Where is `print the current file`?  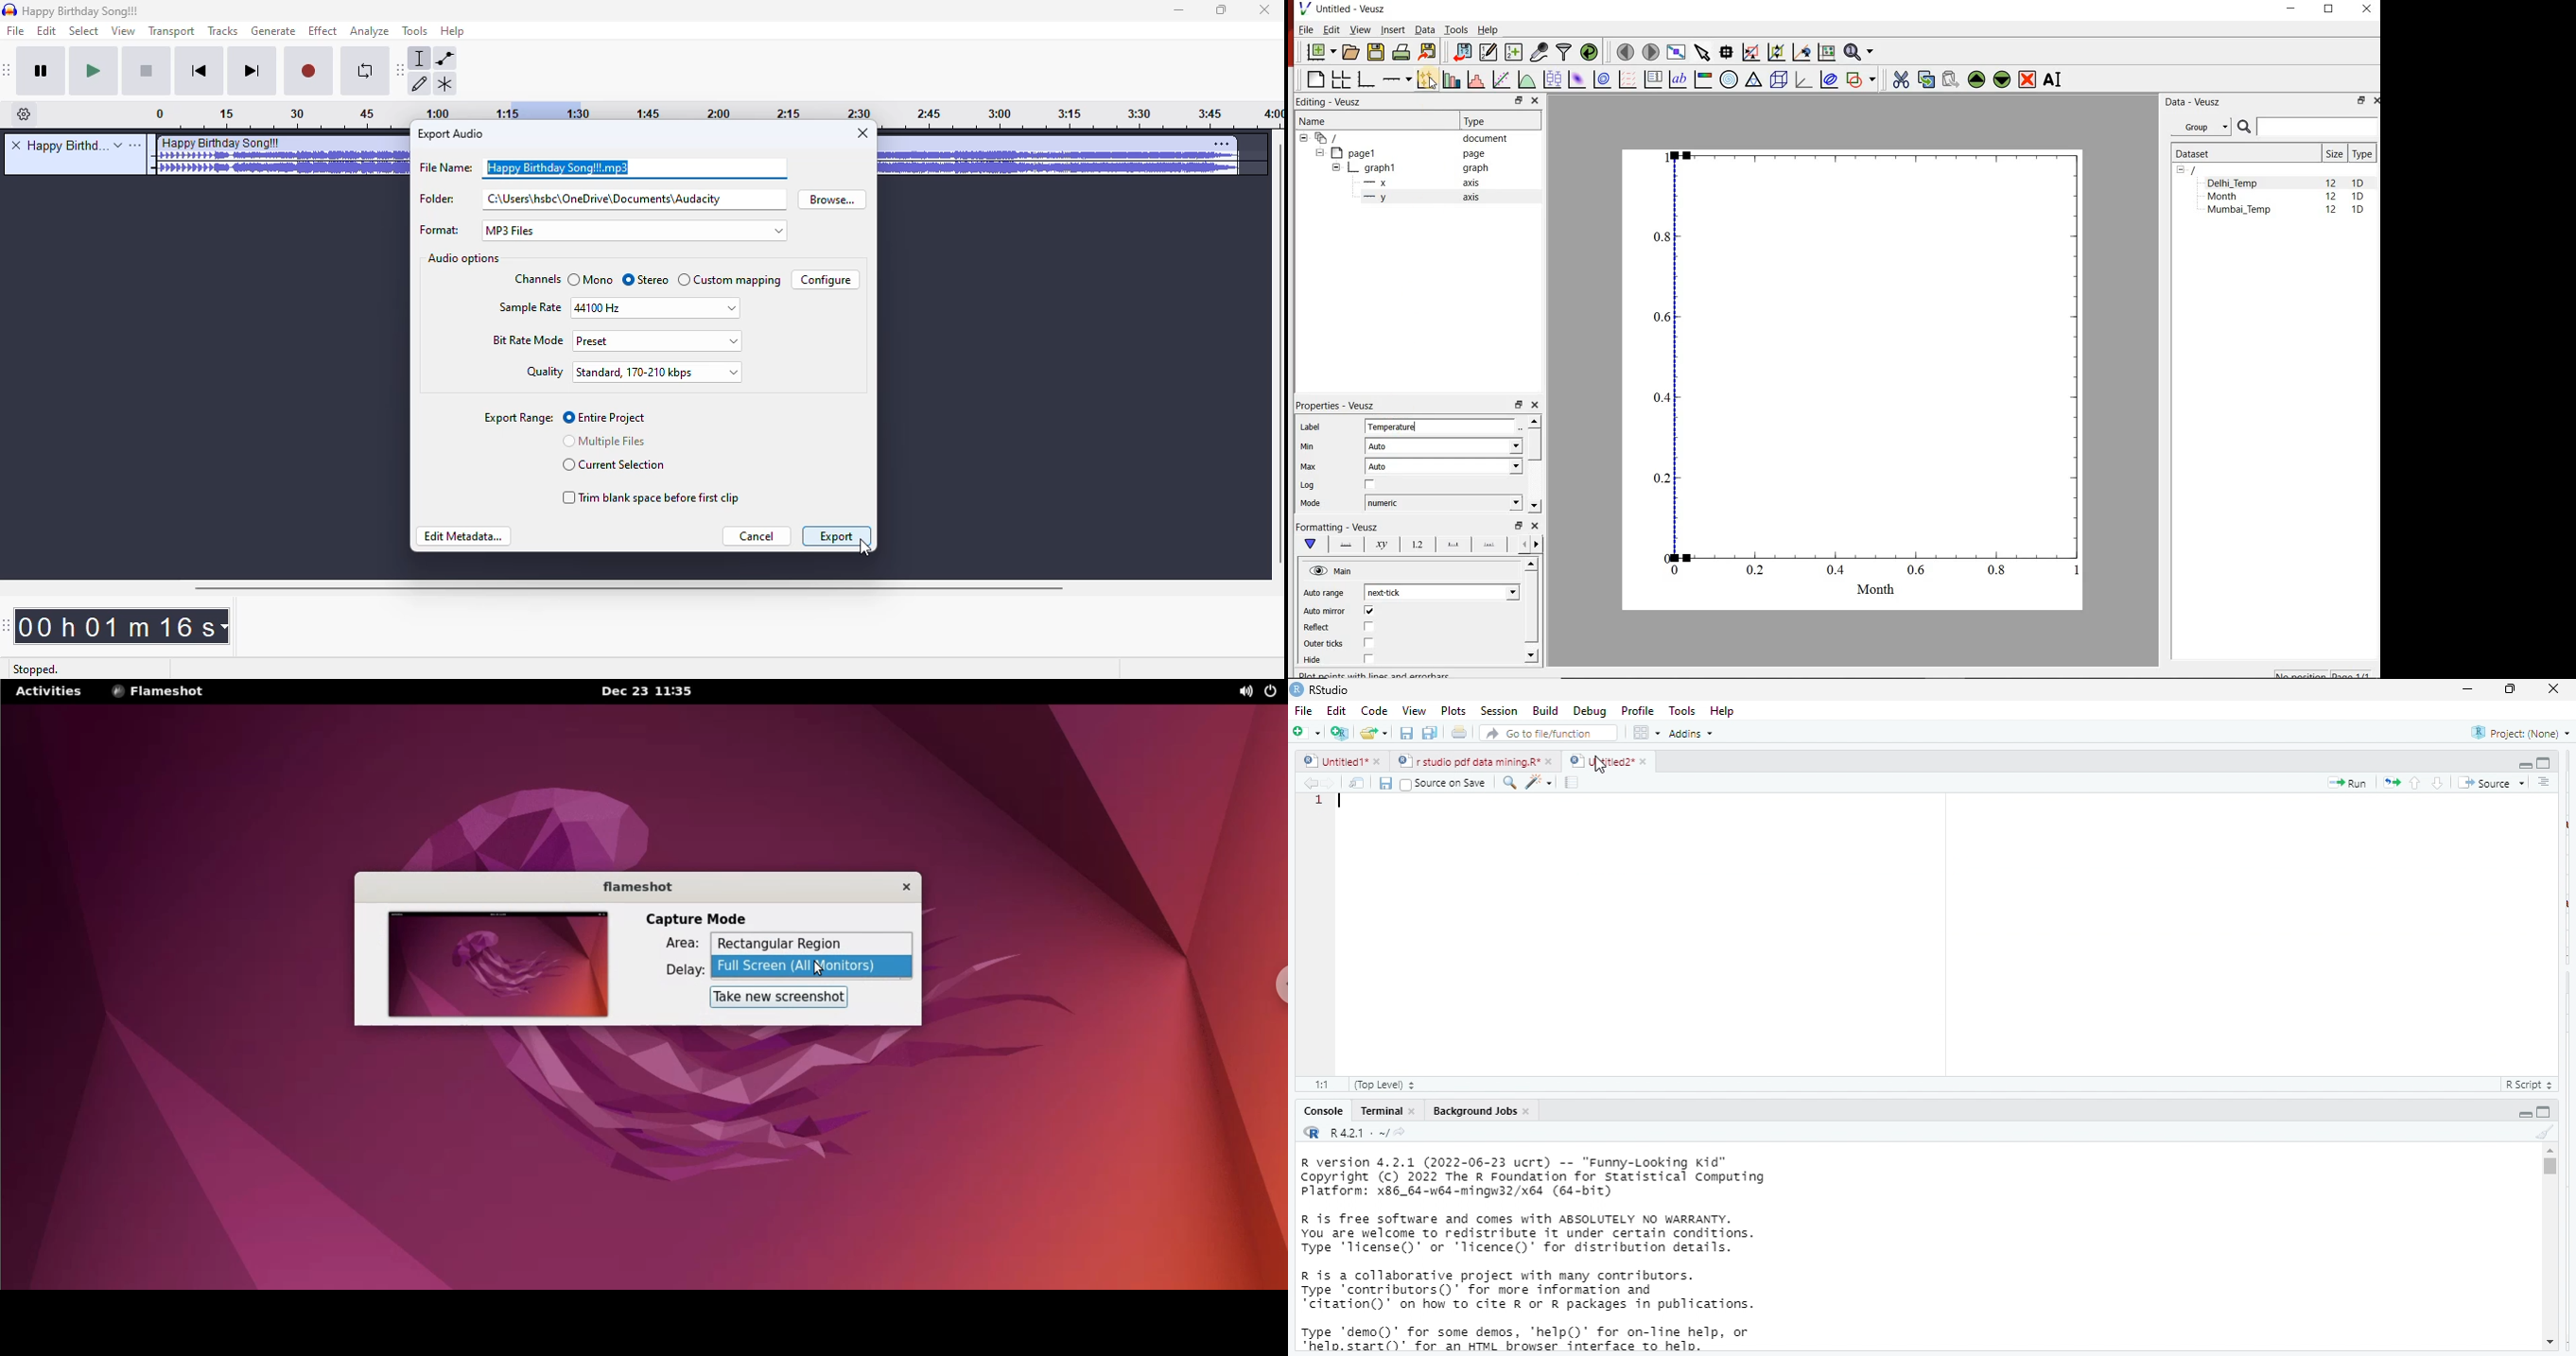 print the current file is located at coordinates (1460, 734).